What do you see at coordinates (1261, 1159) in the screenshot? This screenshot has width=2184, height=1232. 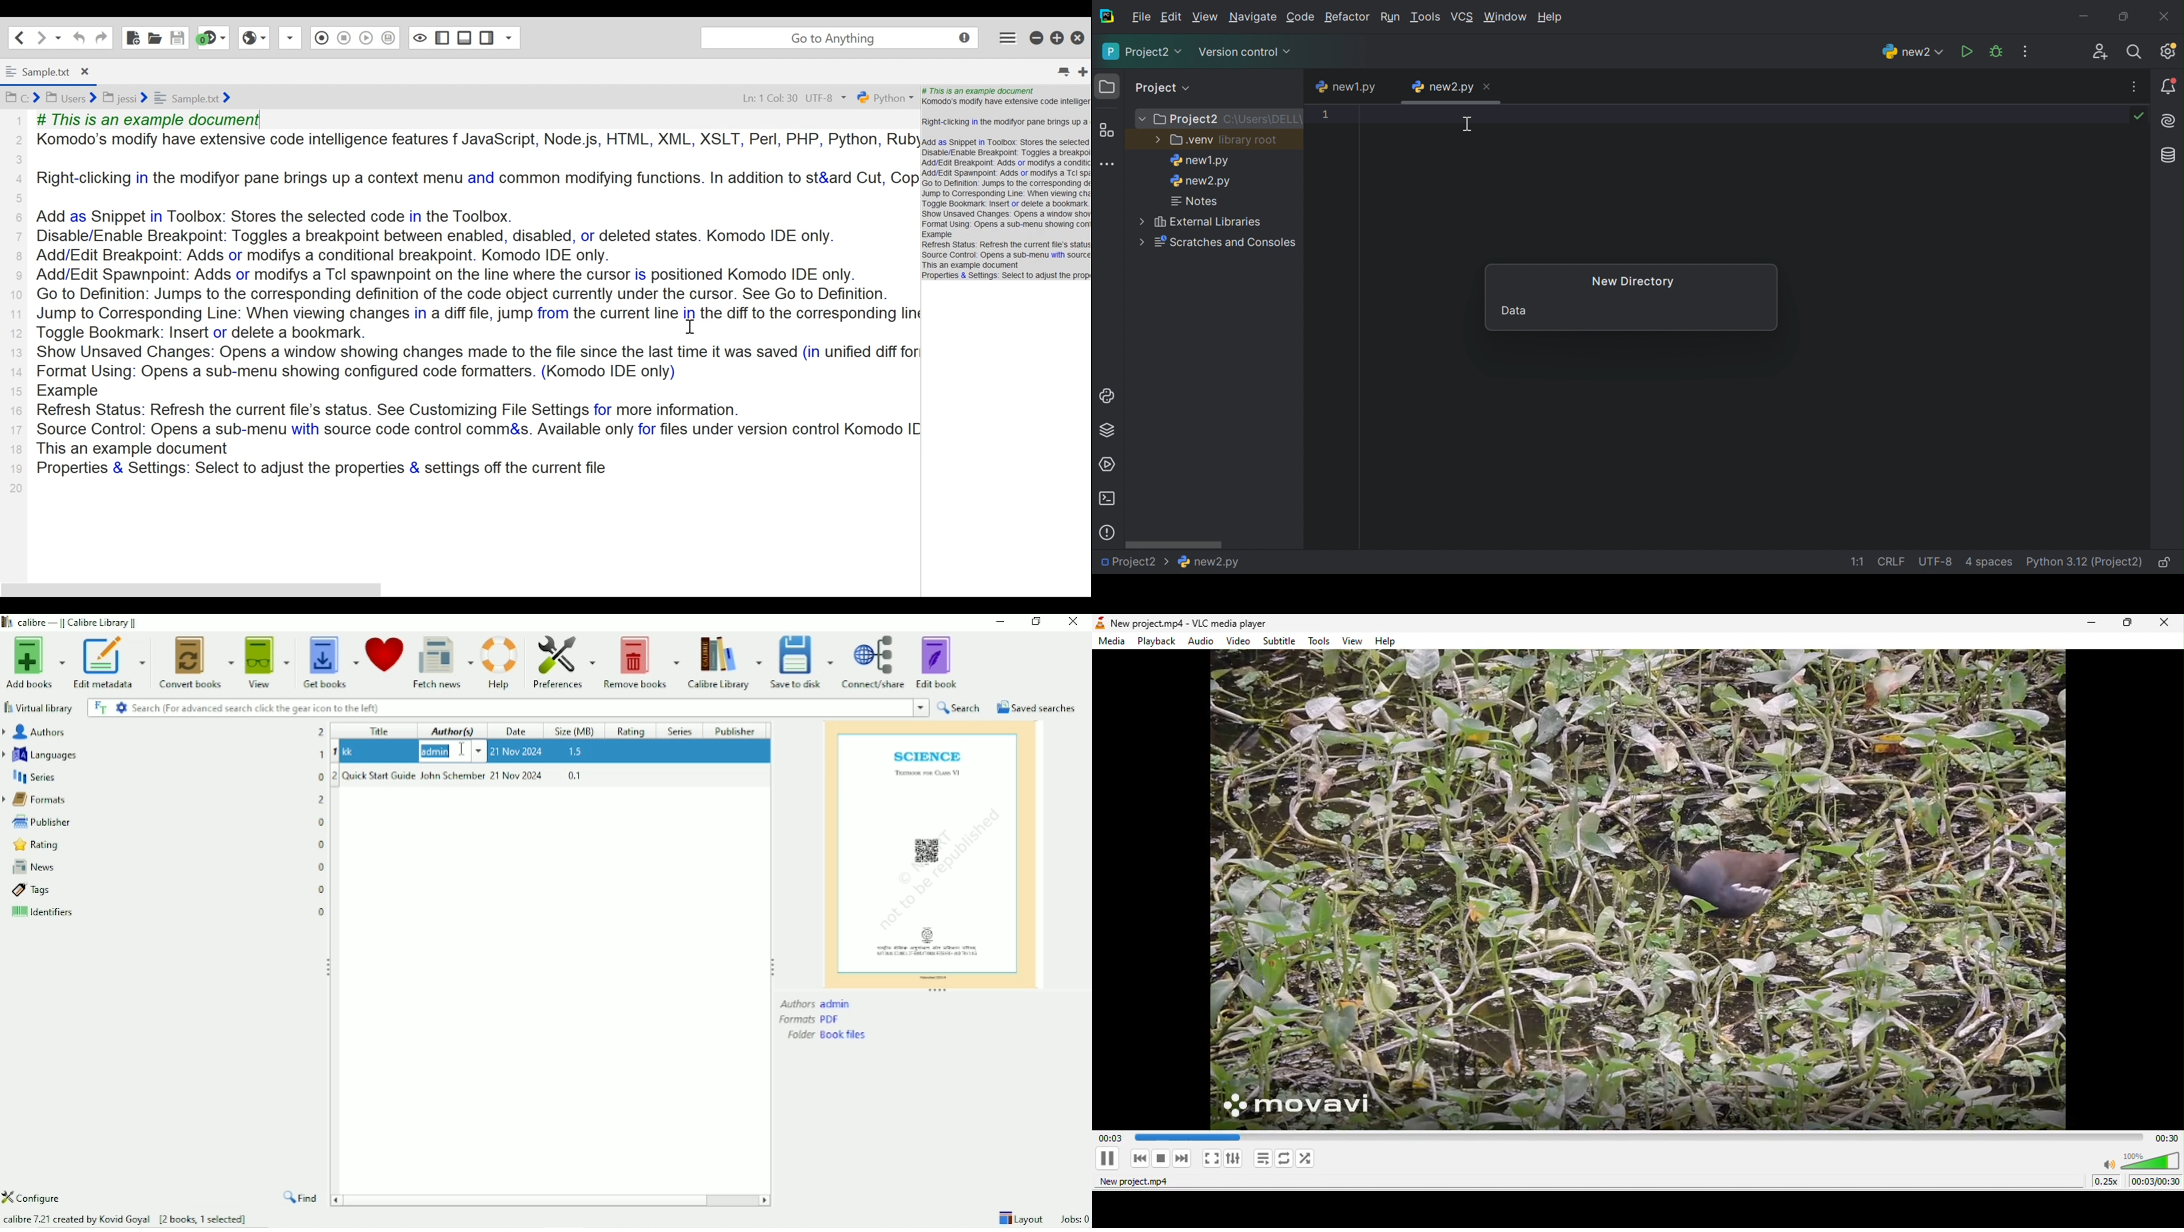 I see `toggle playlist` at bounding box center [1261, 1159].